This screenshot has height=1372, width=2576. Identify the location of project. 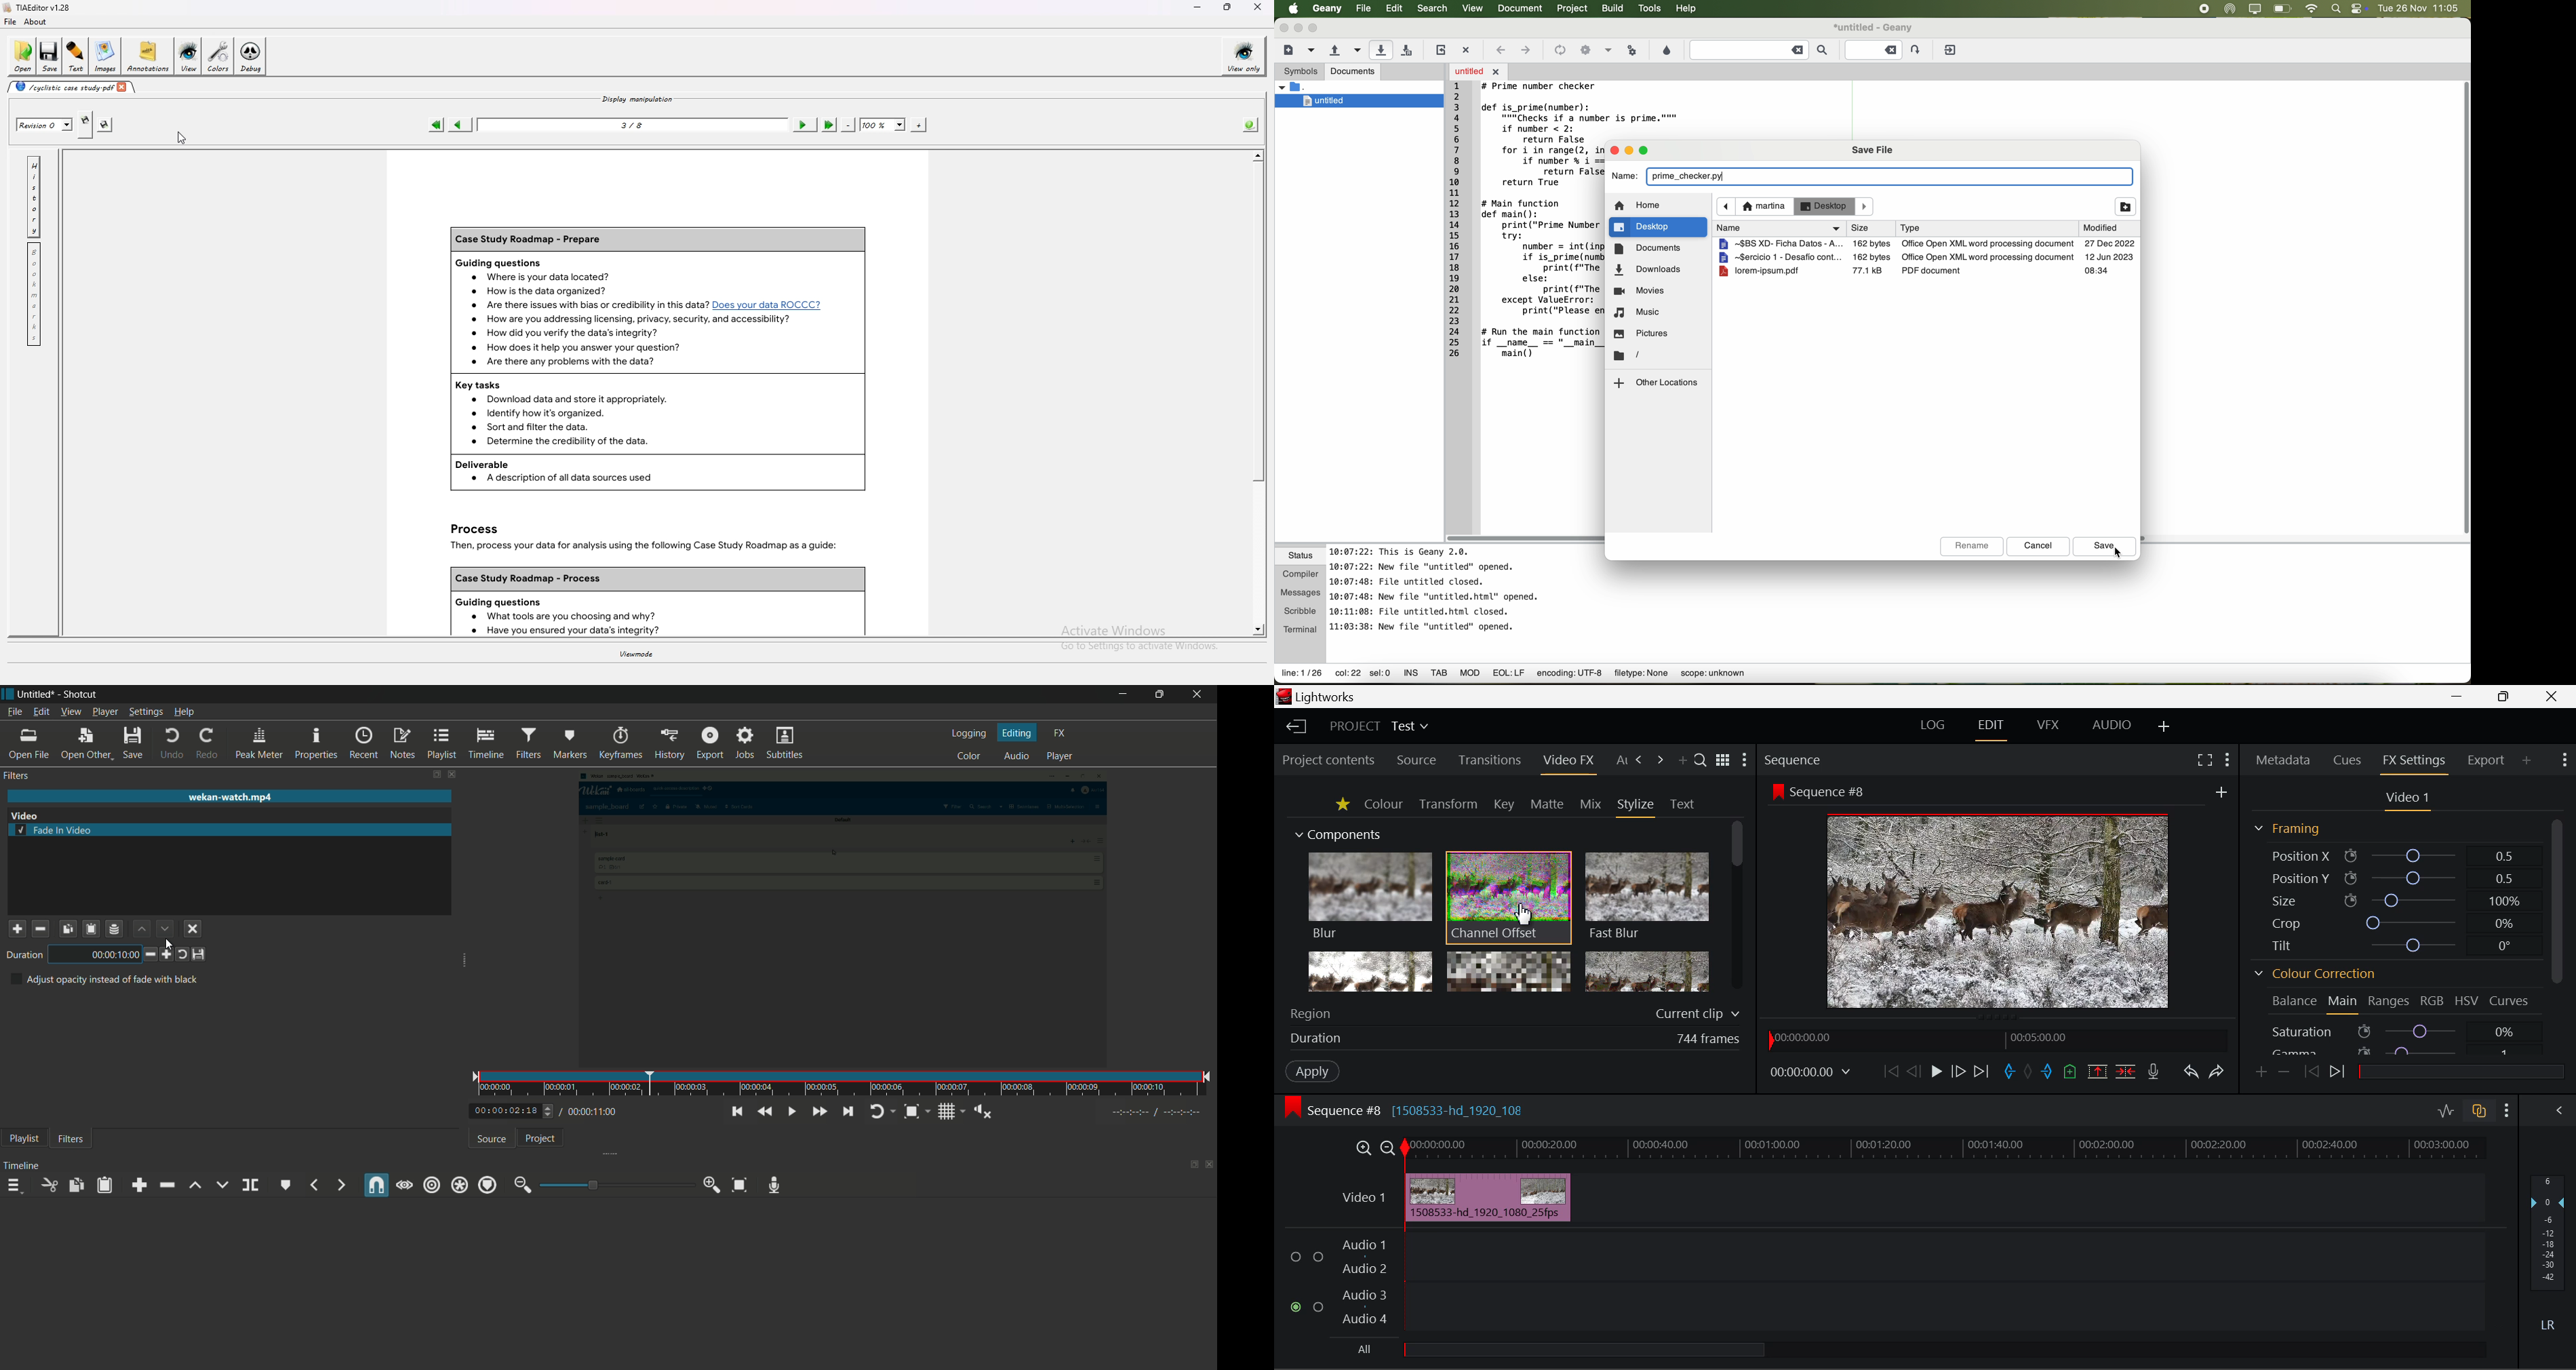
(542, 1138).